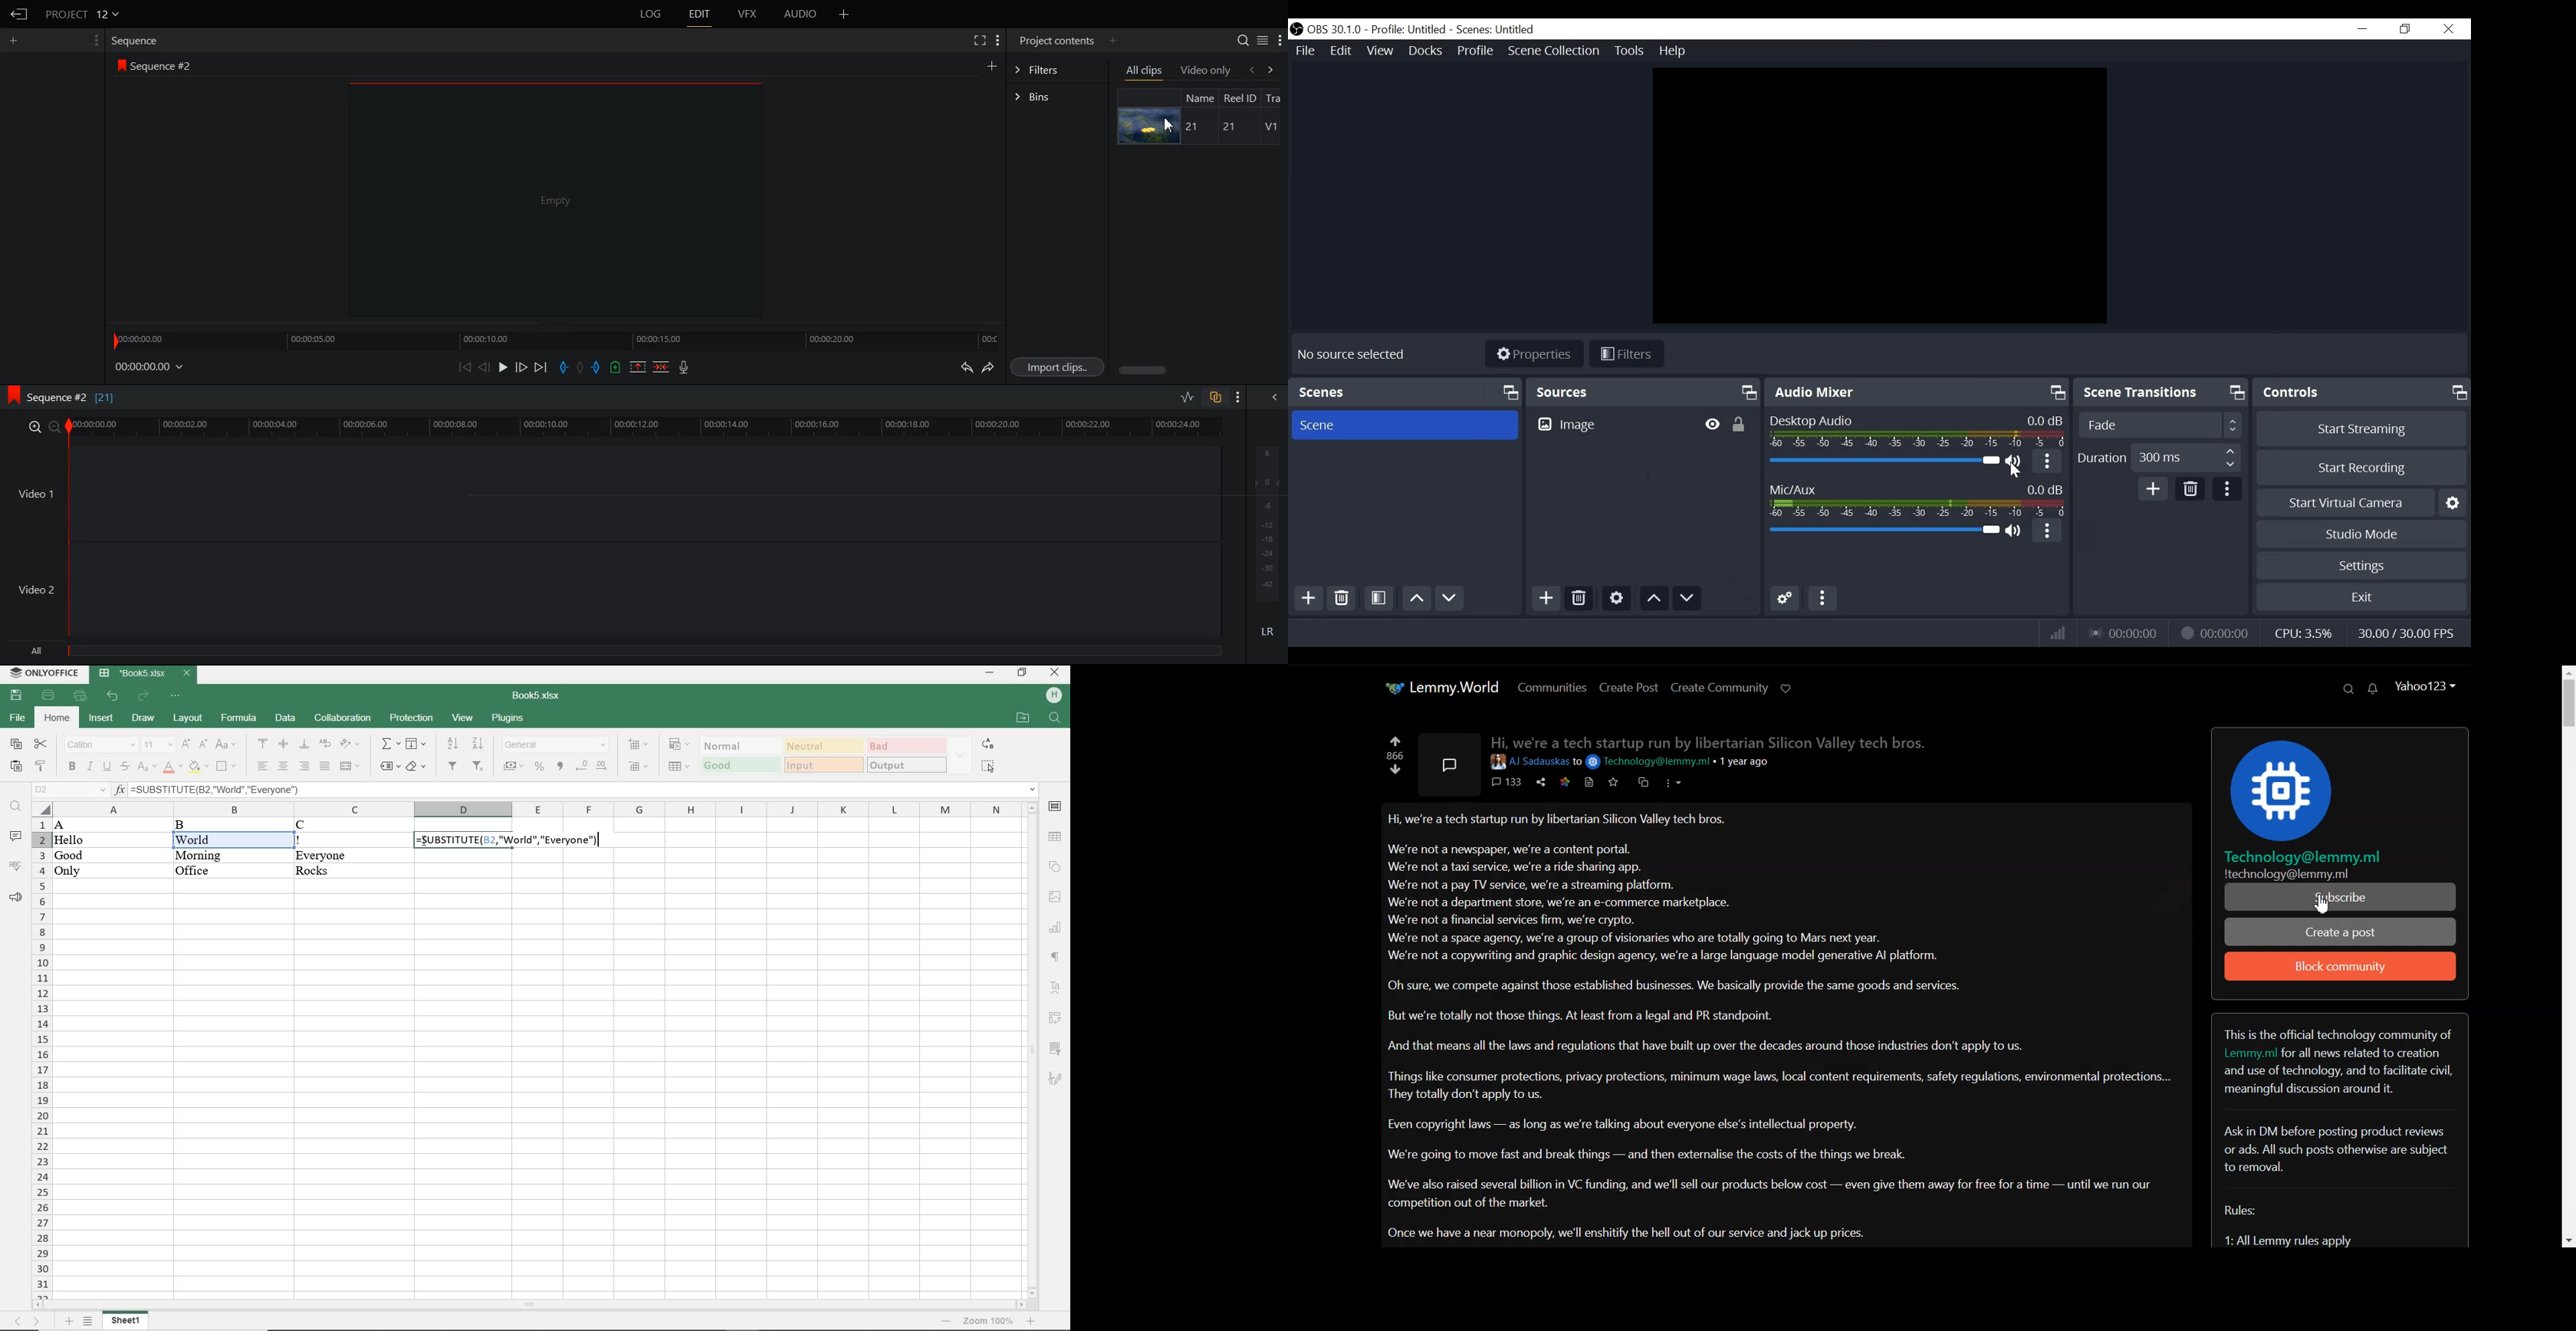 The image size is (2576, 1344). What do you see at coordinates (15, 41) in the screenshot?
I see `Add Panel` at bounding box center [15, 41].